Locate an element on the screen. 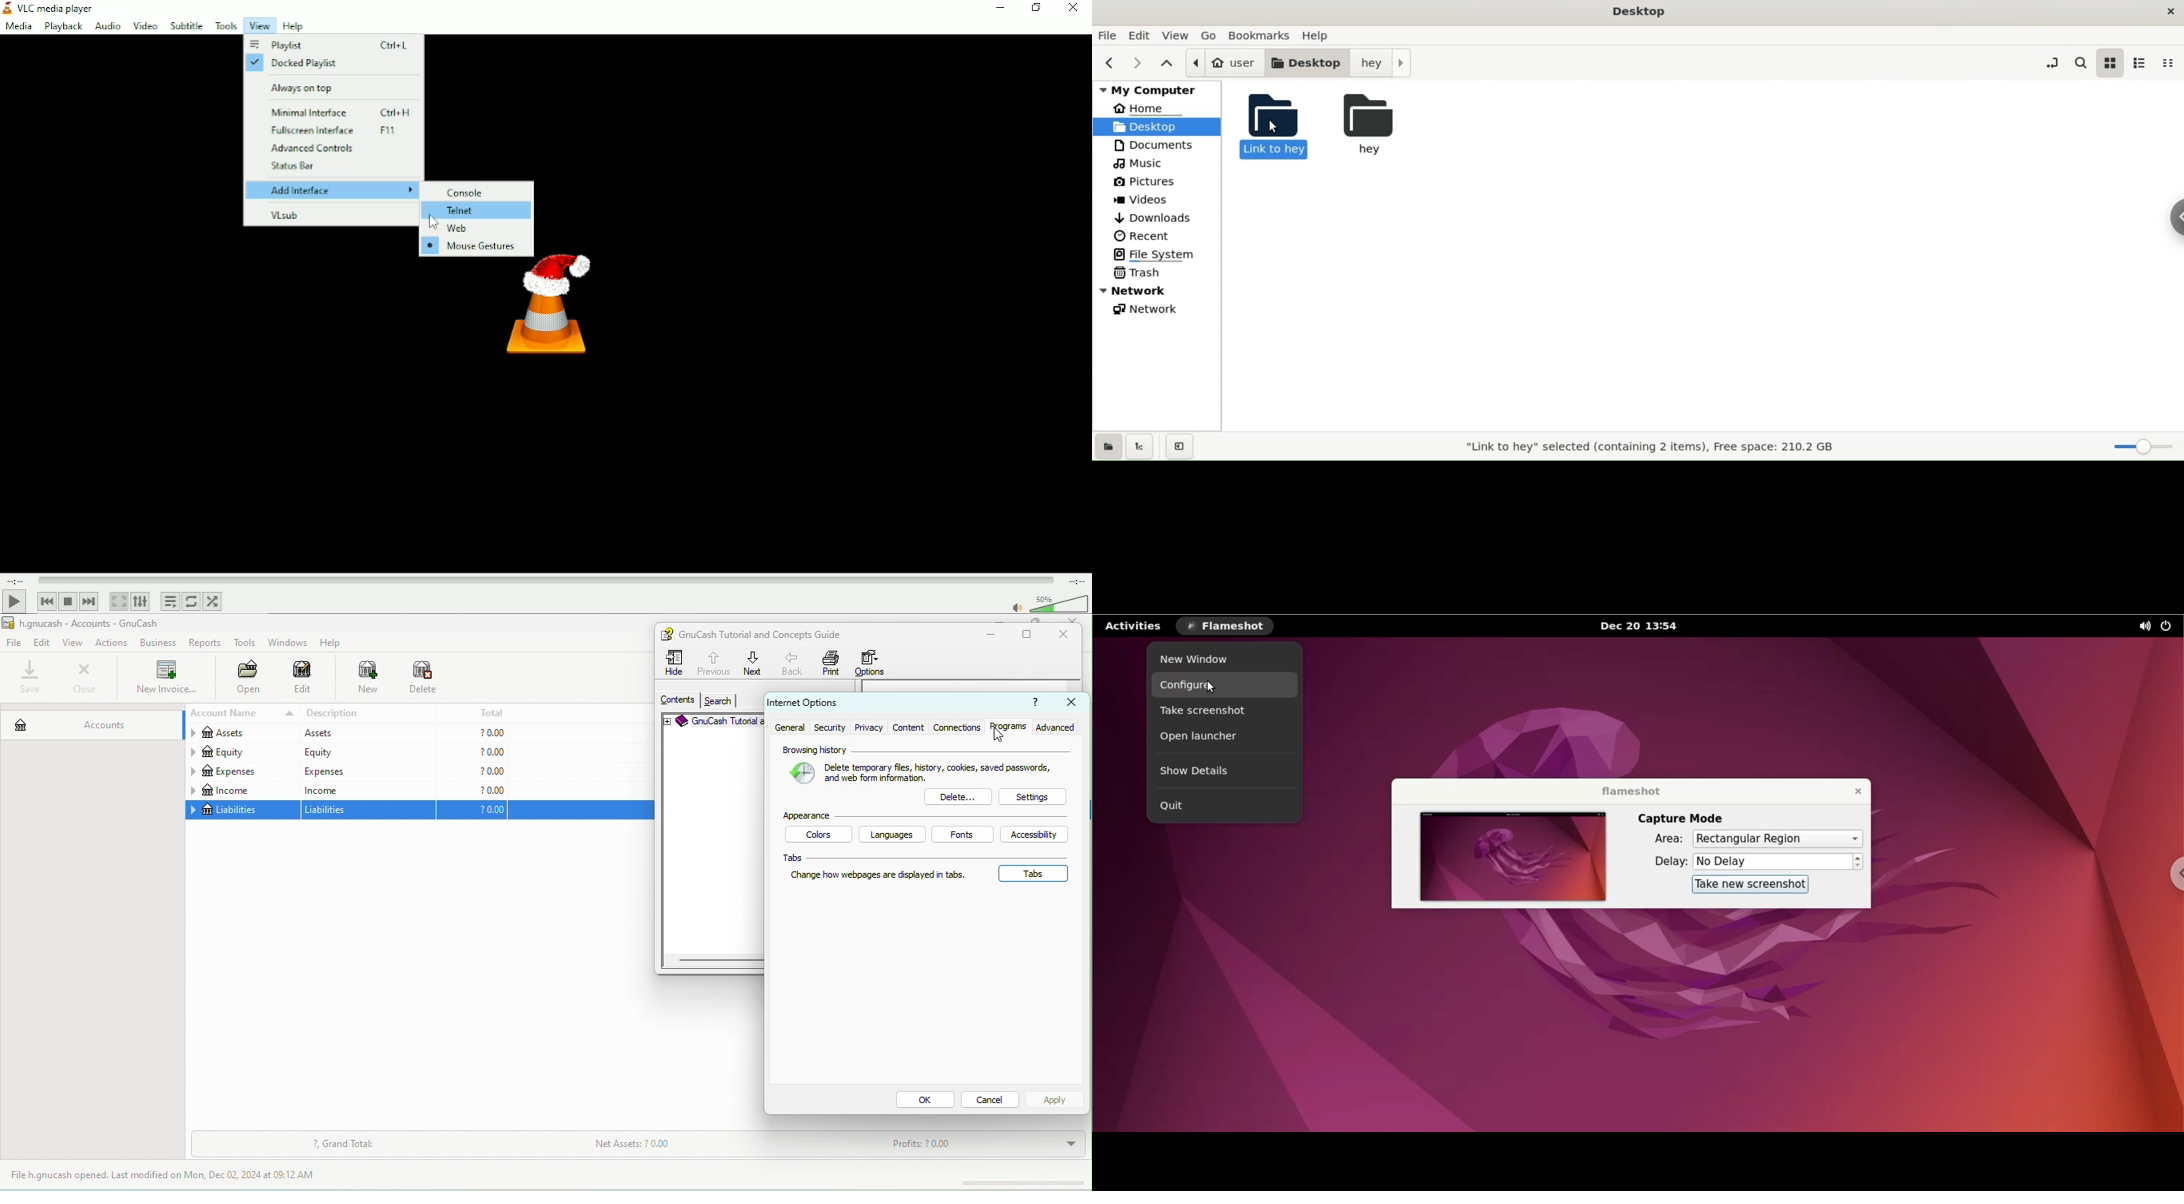 The height and width of the screenshot is (1204, 2184). list view is located at coordinates (2141, 63).